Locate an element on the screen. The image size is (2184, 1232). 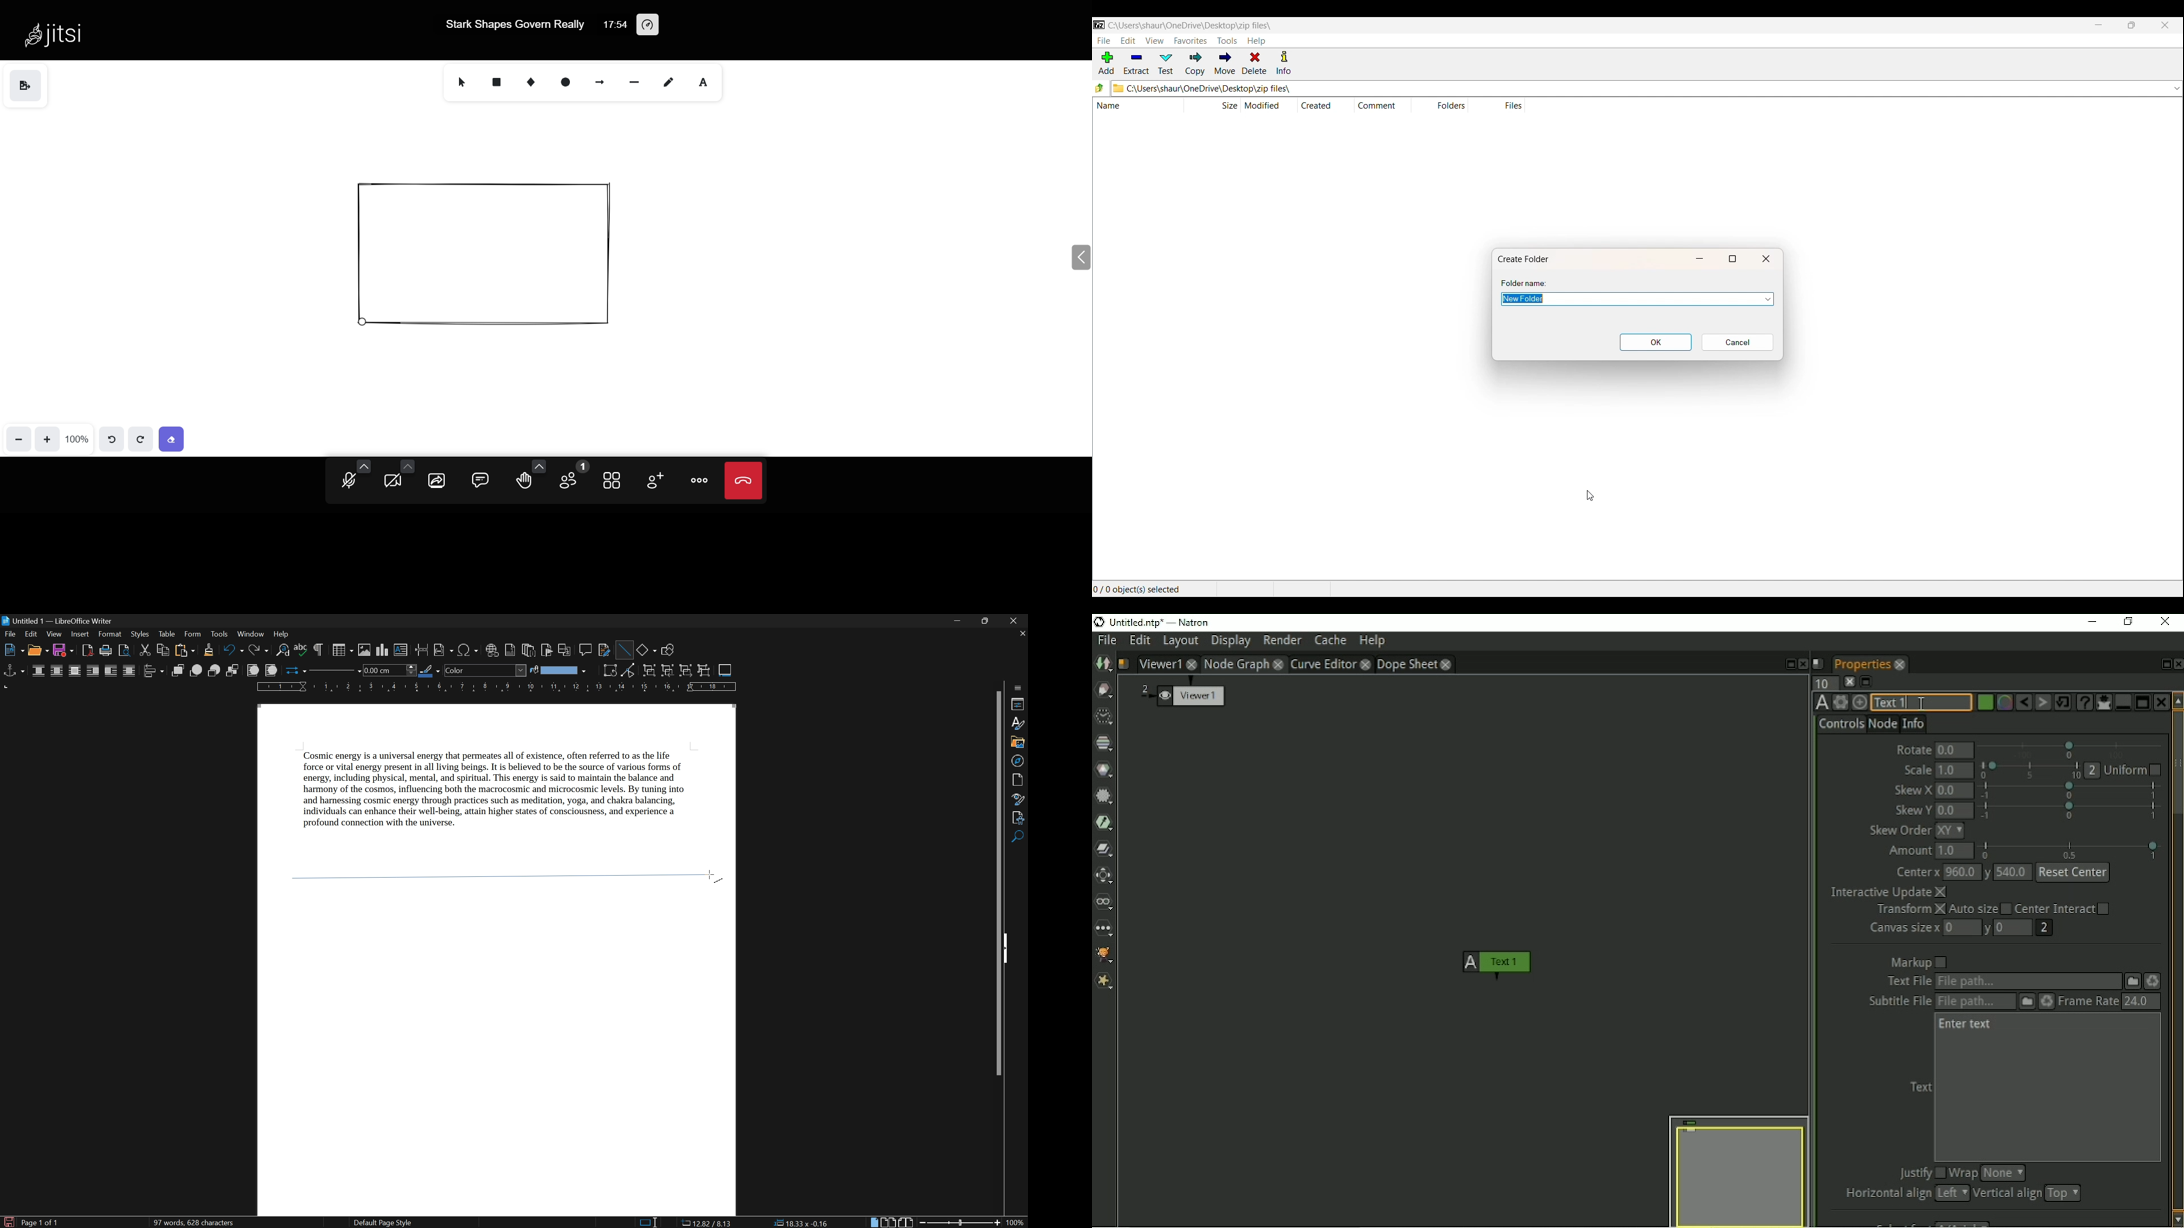
page is located at coordinates (1020, 779).